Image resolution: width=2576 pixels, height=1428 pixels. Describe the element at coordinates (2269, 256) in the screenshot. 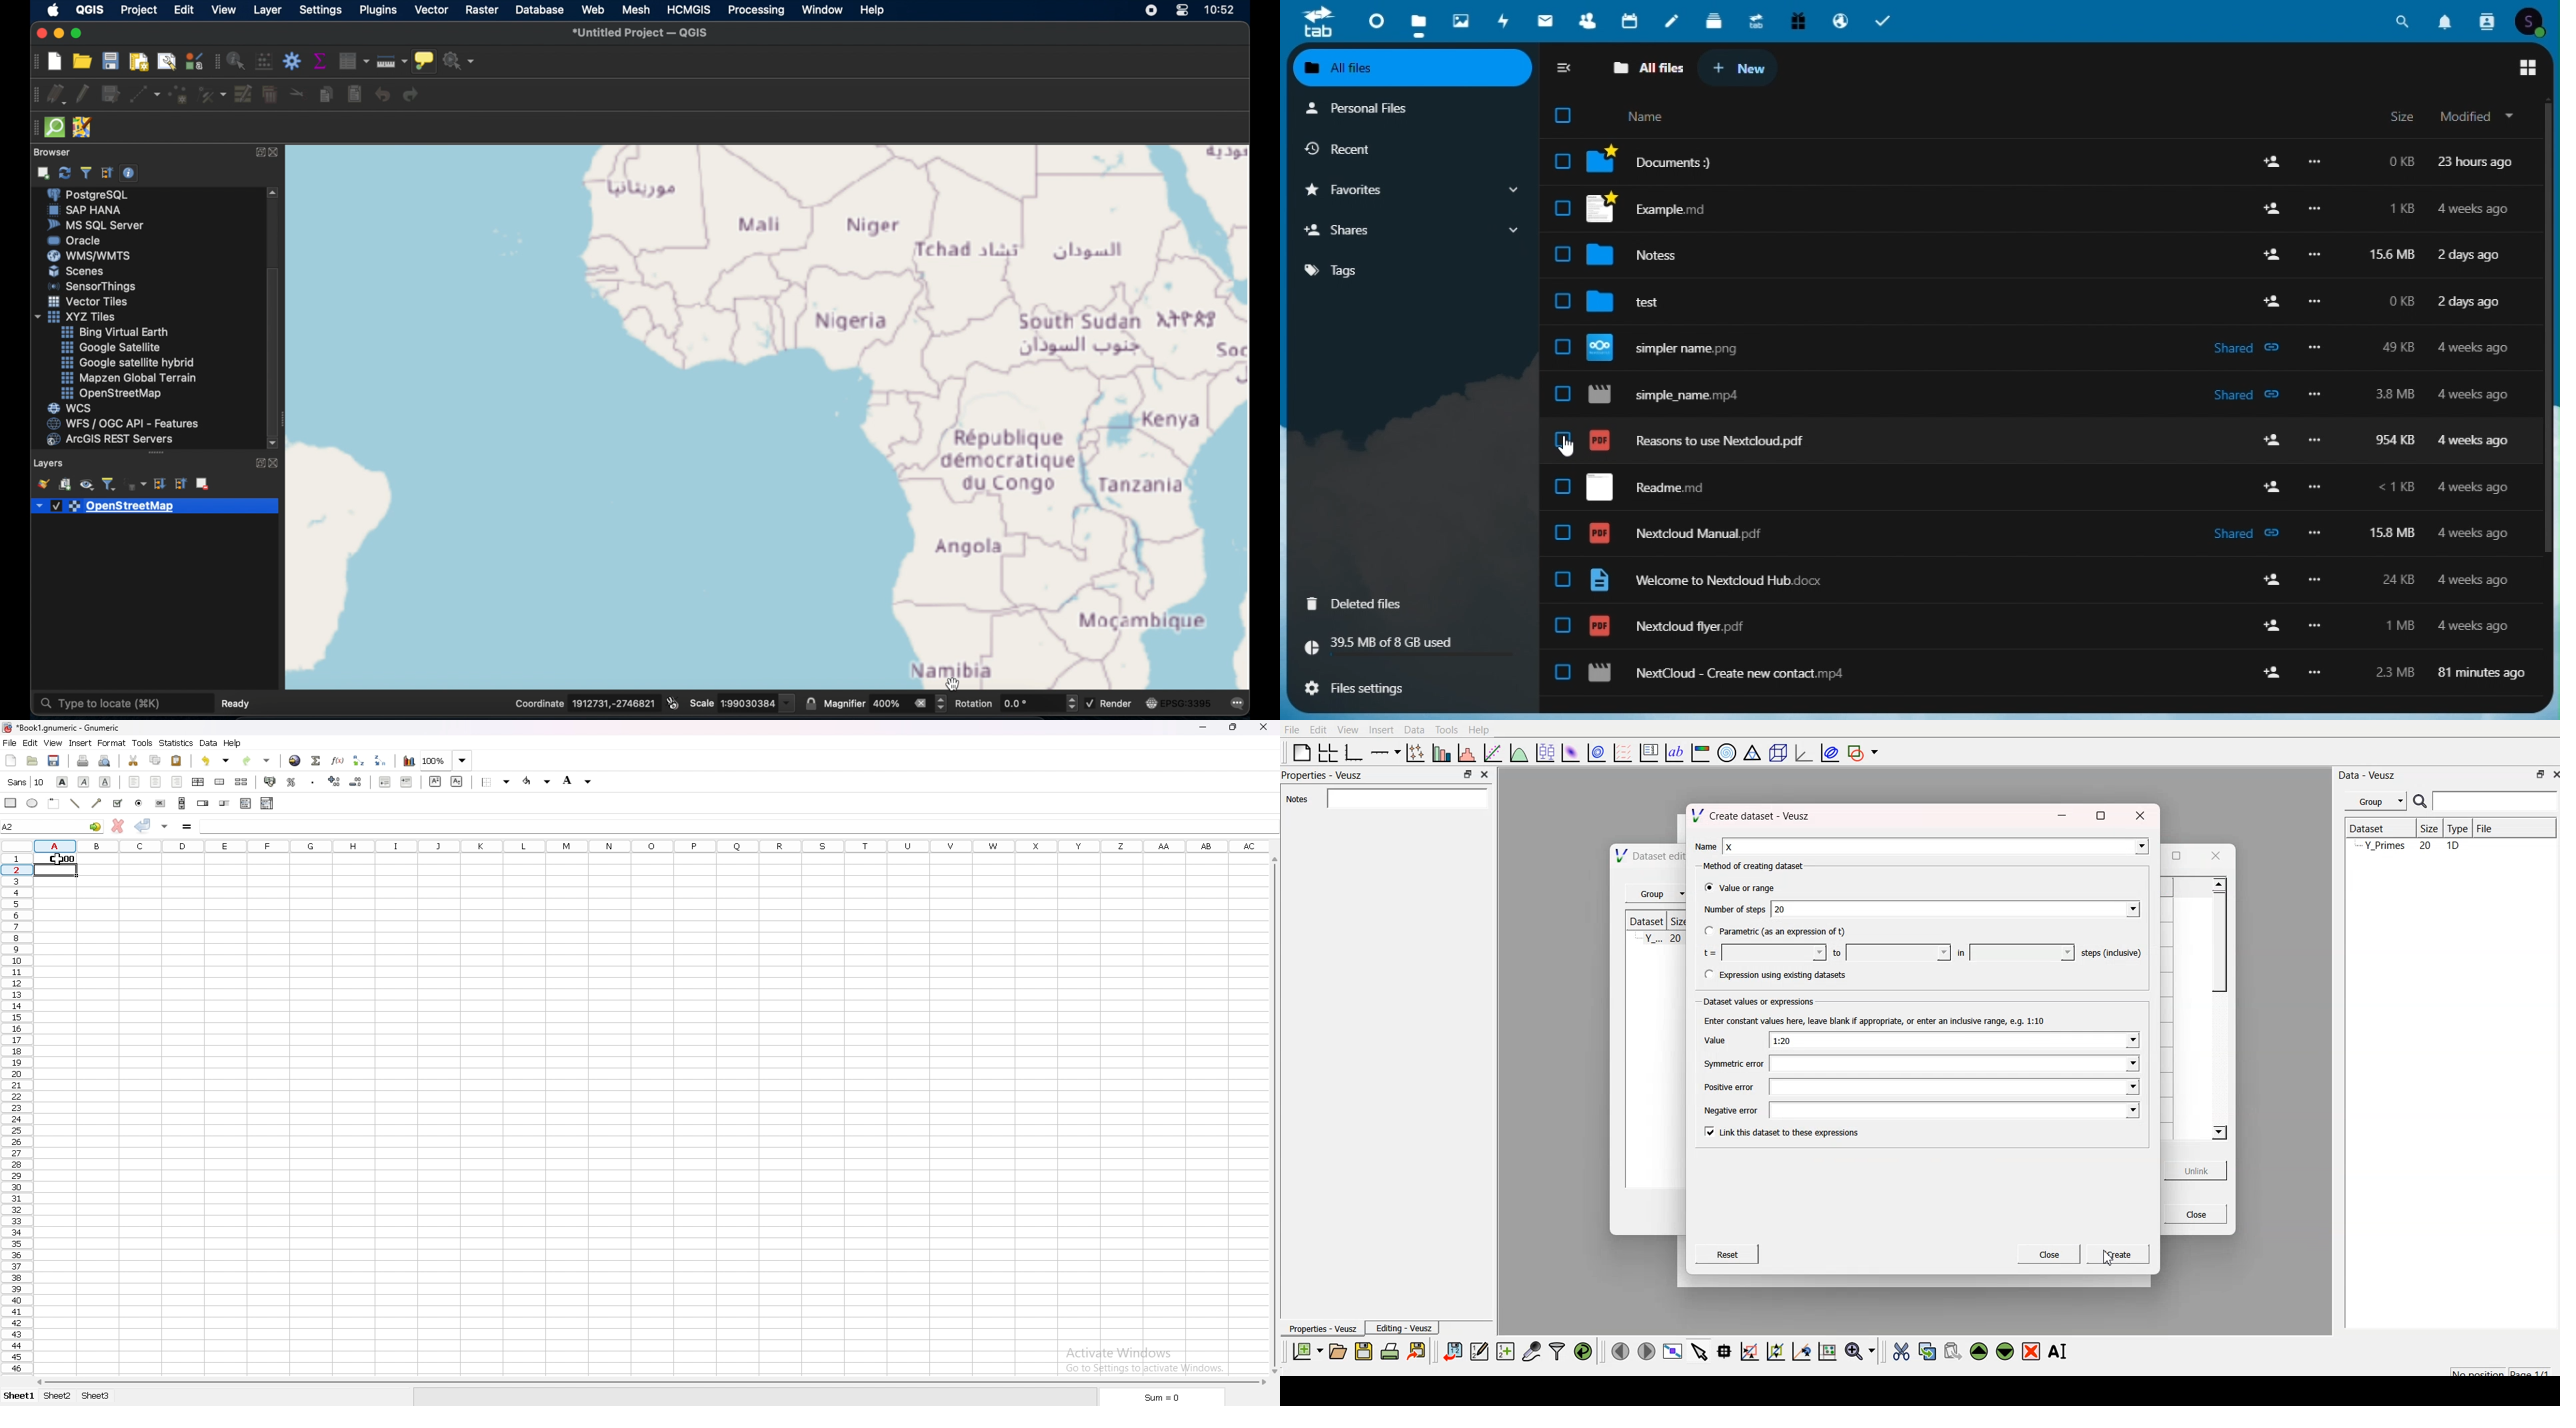

I see ` add user` at that location.